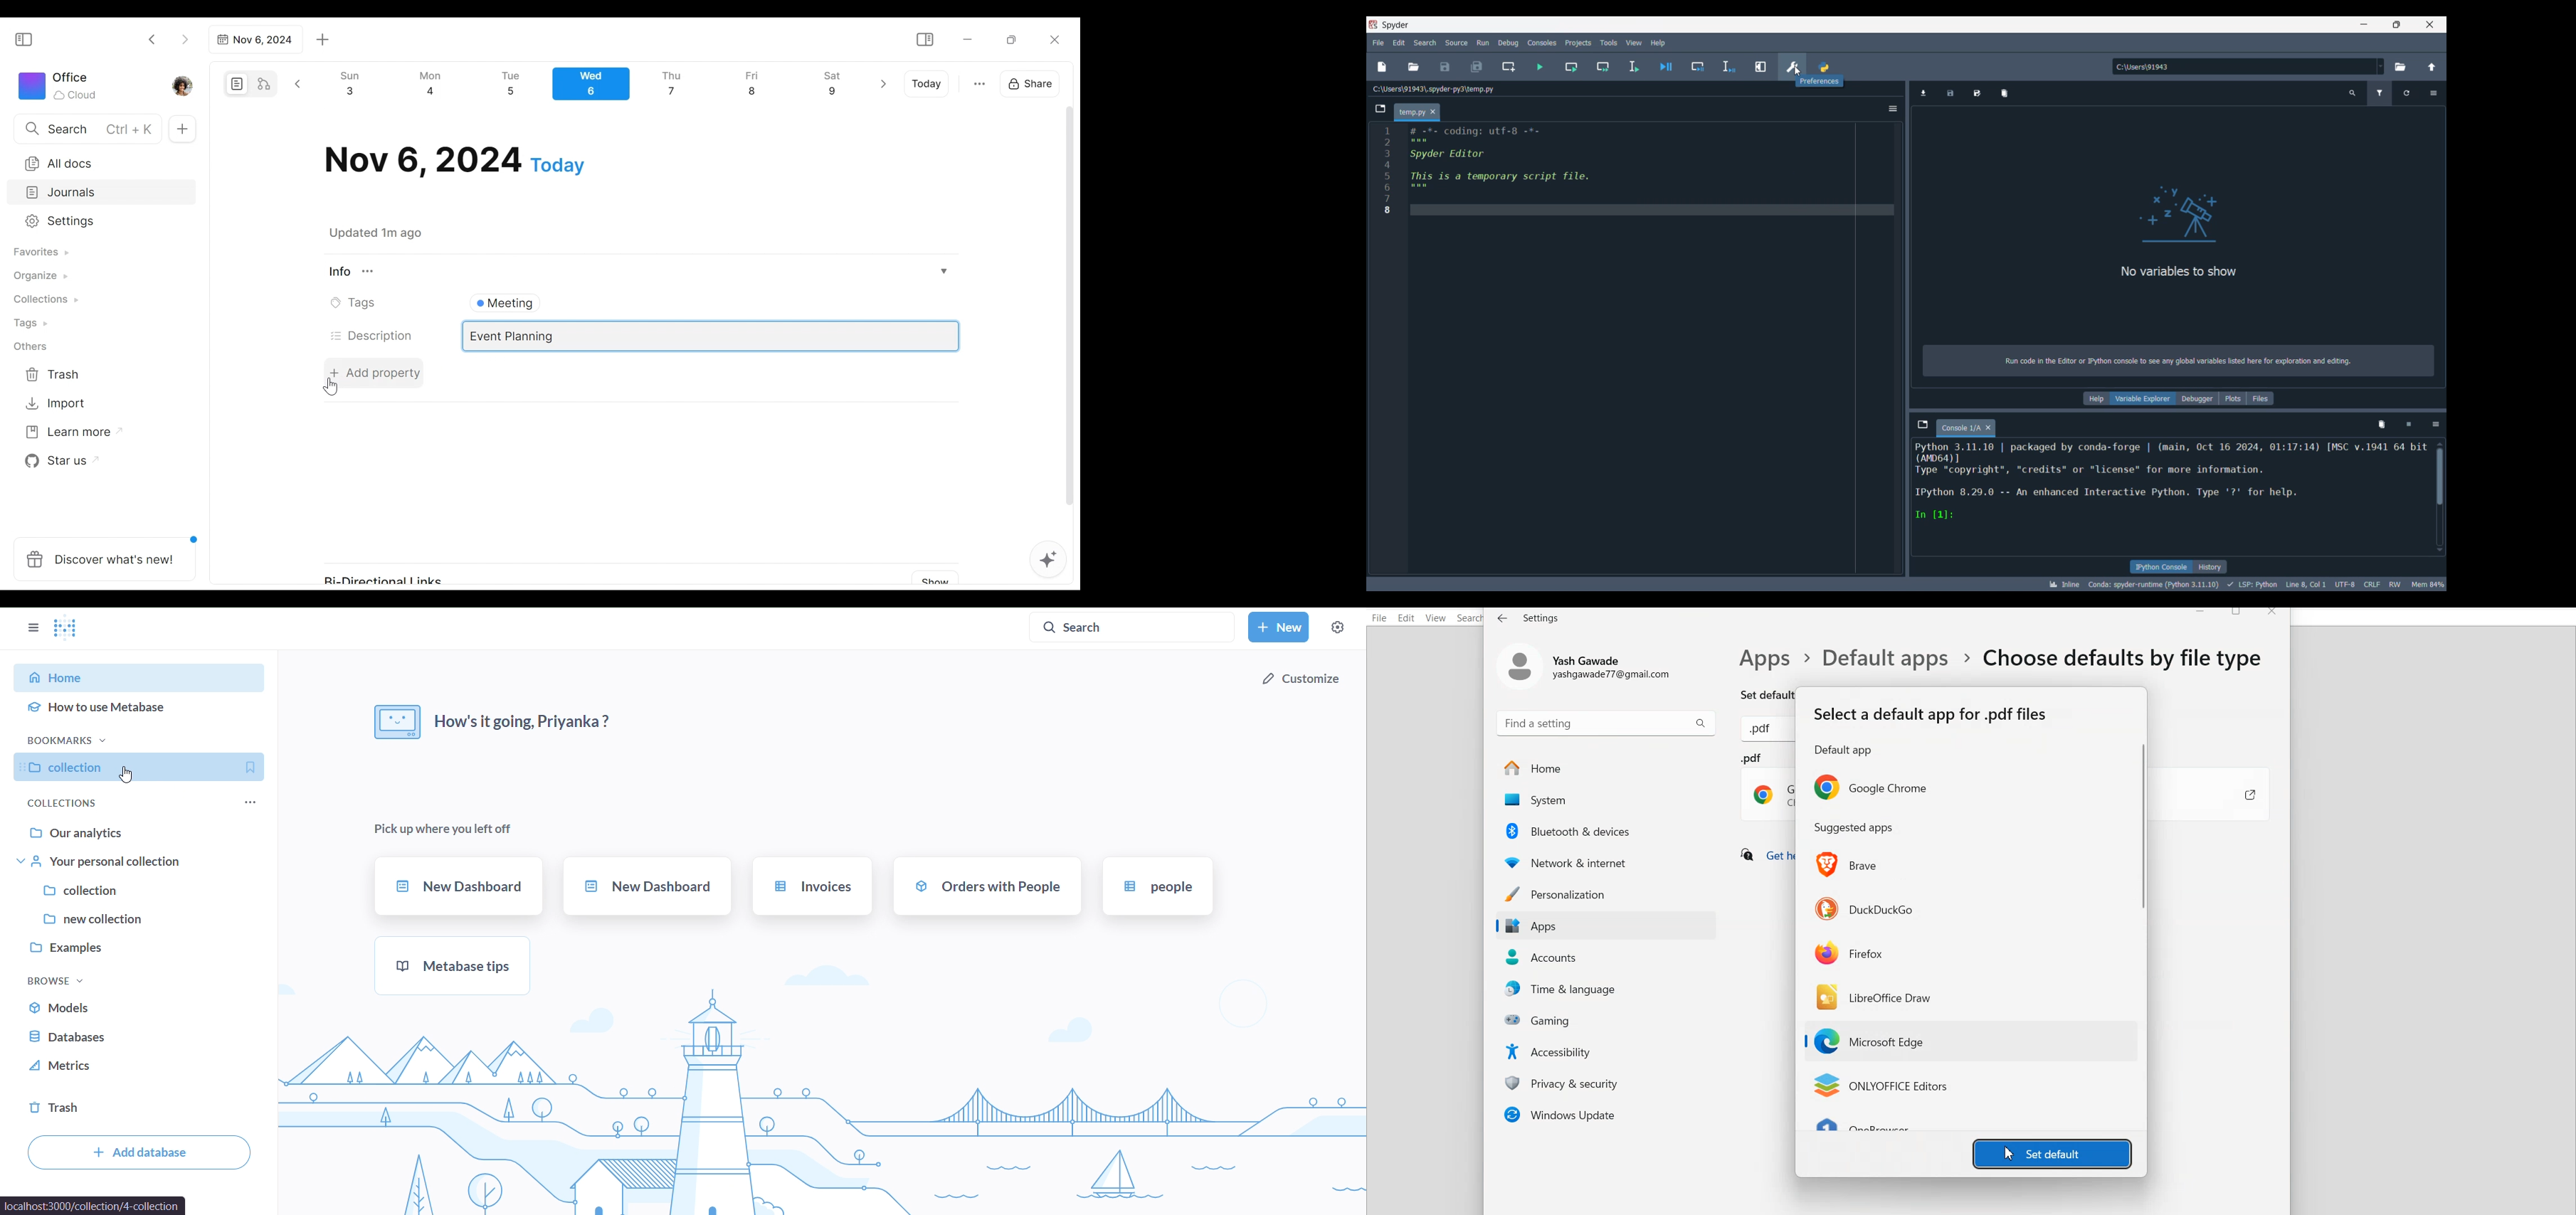 The width and height of the screenshot is (2576, 1232). Describe the element at coordinates (1396, 25) in the screenshot. I see `Software name` at that location.